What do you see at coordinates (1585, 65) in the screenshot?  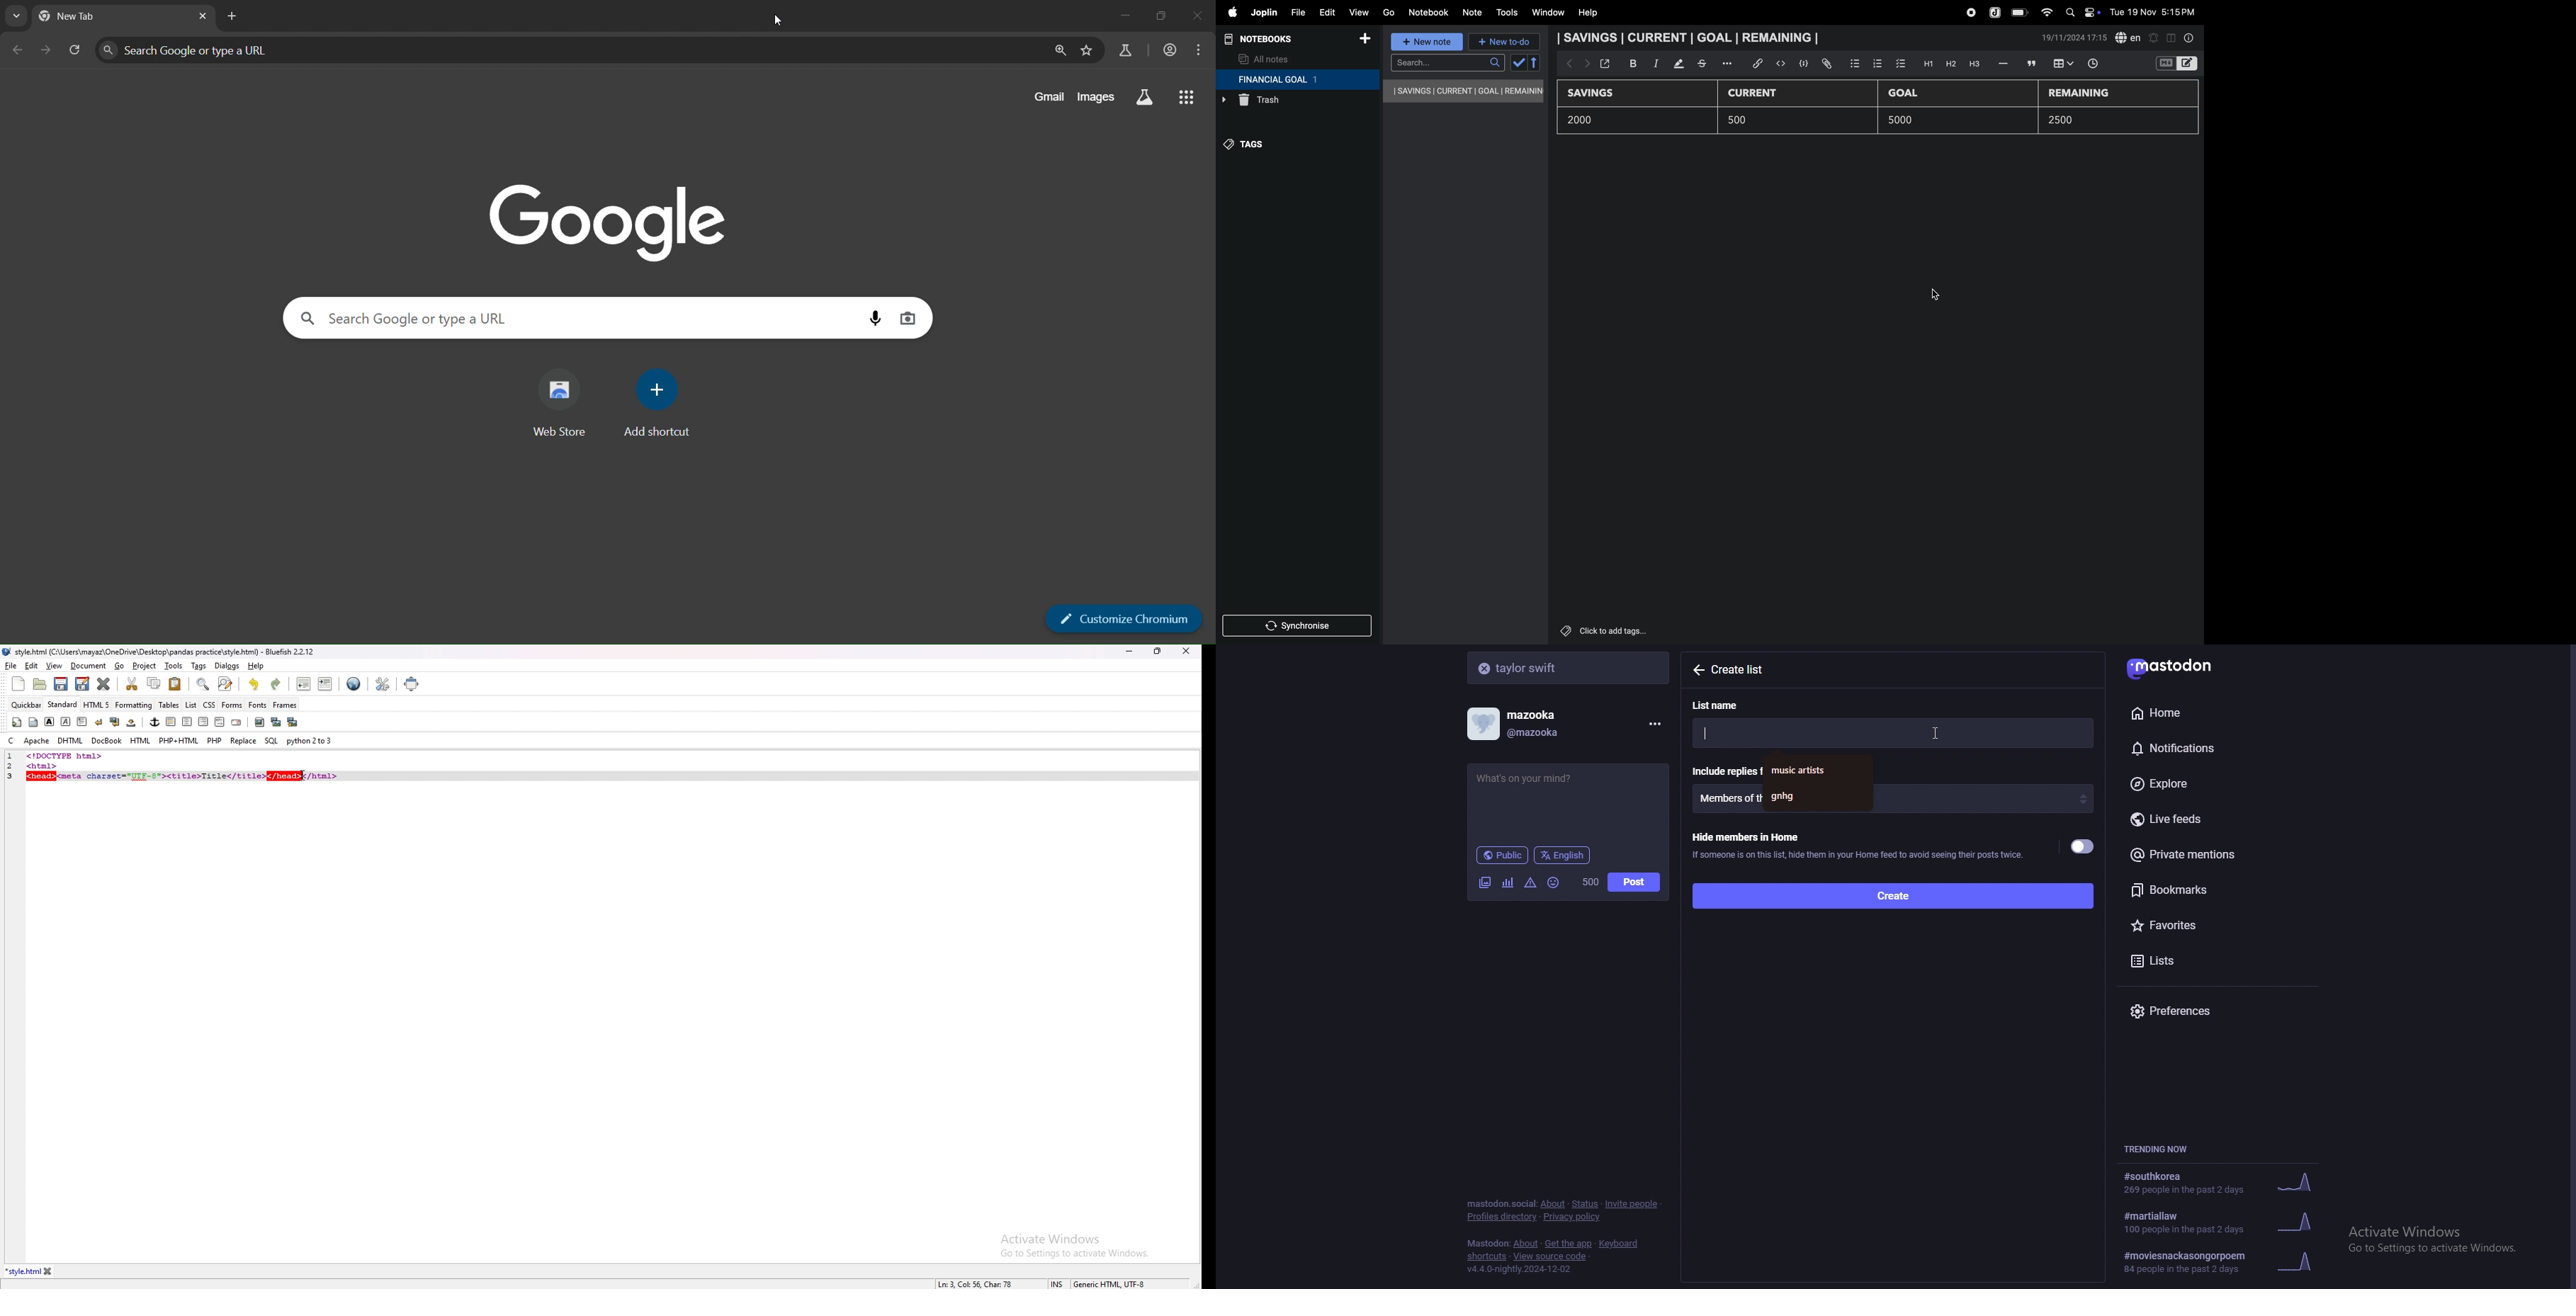 I see `forward` at bounding box center [1585, 65].